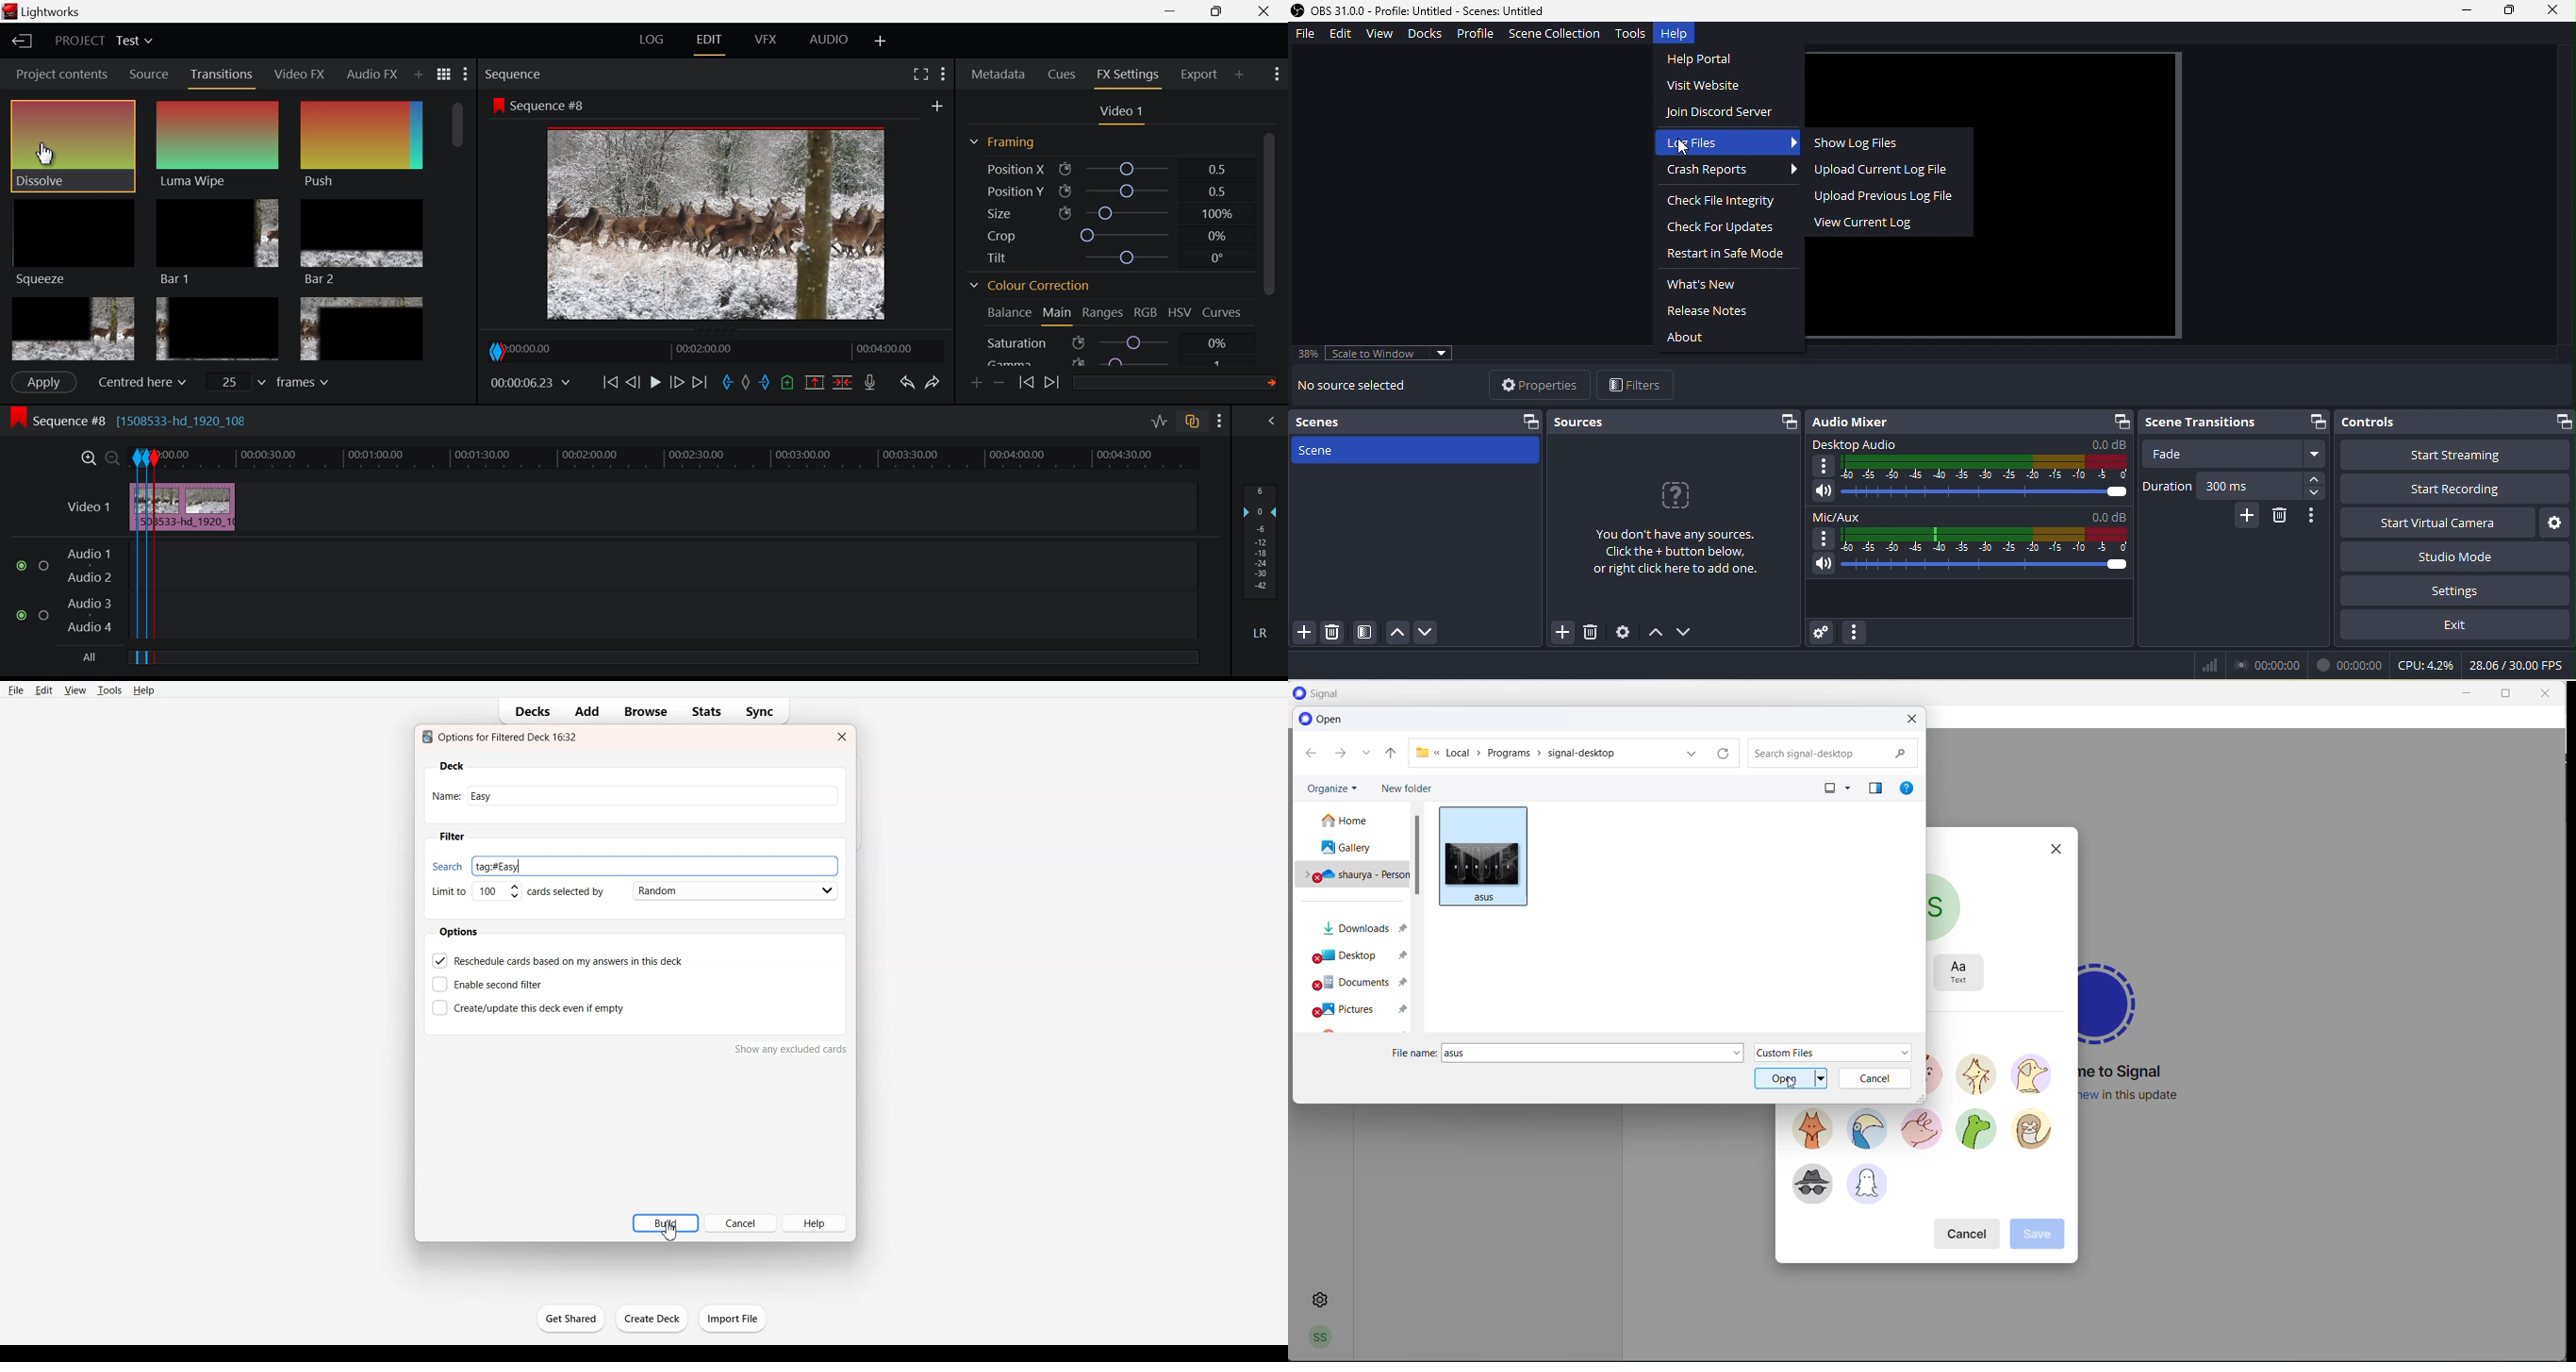 Image resolution: width=2576 pixels, height=1372 pixels. Describe the element at coordinates (45, 690) in the screenshot. I see `Edit` at that location.